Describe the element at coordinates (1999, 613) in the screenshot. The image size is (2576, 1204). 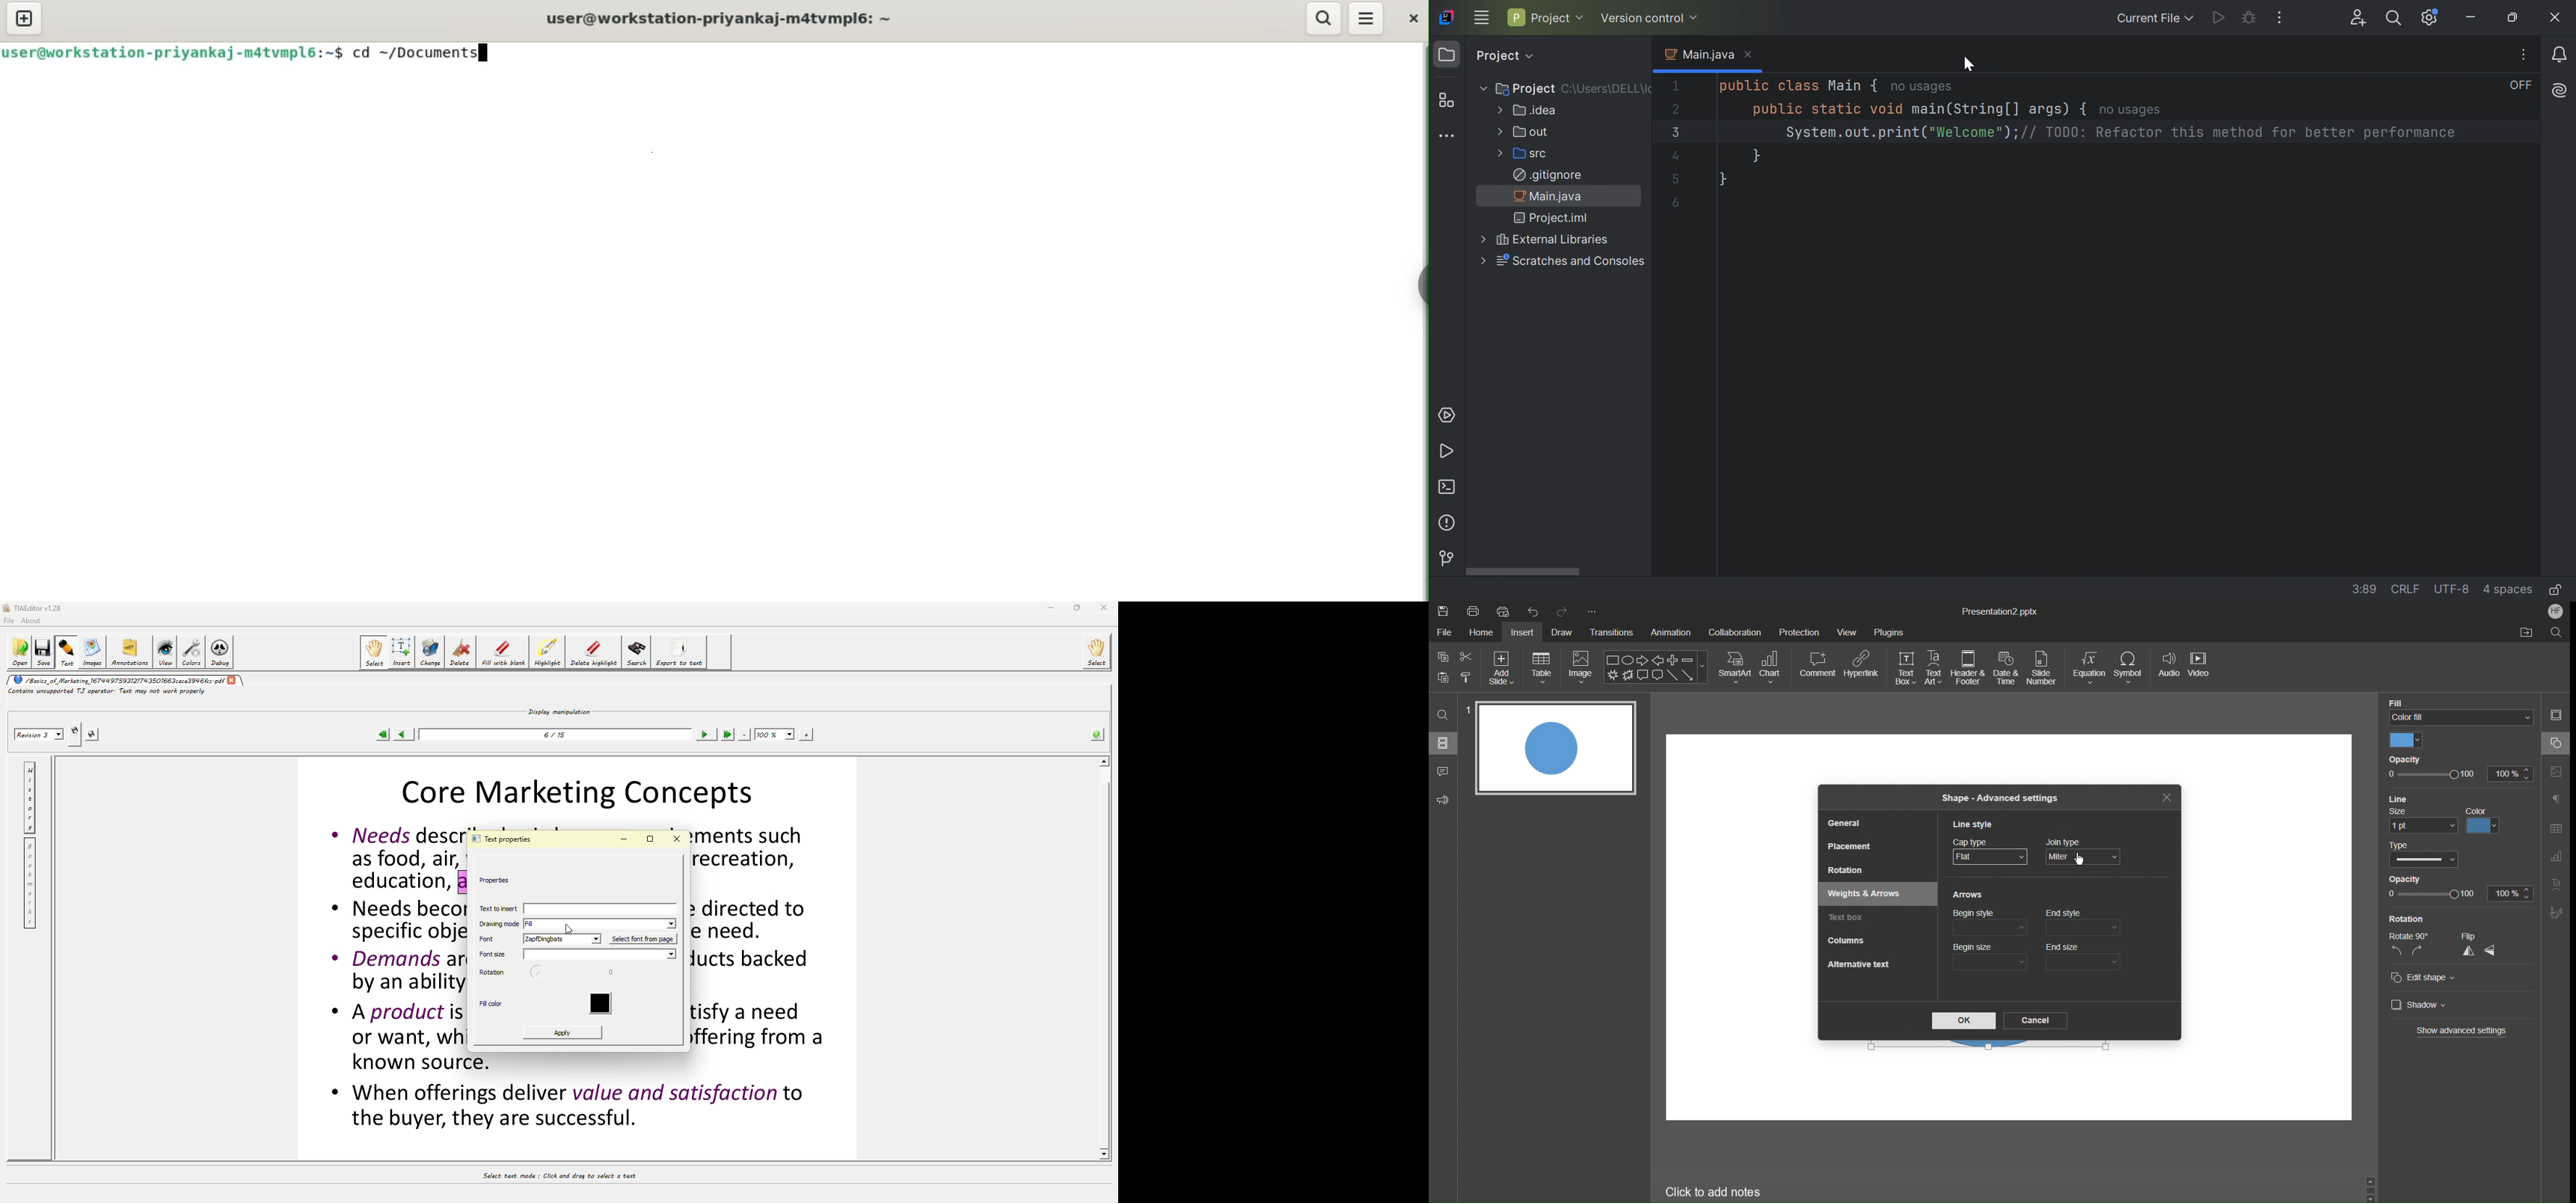
I see `Presentation2` at that location.